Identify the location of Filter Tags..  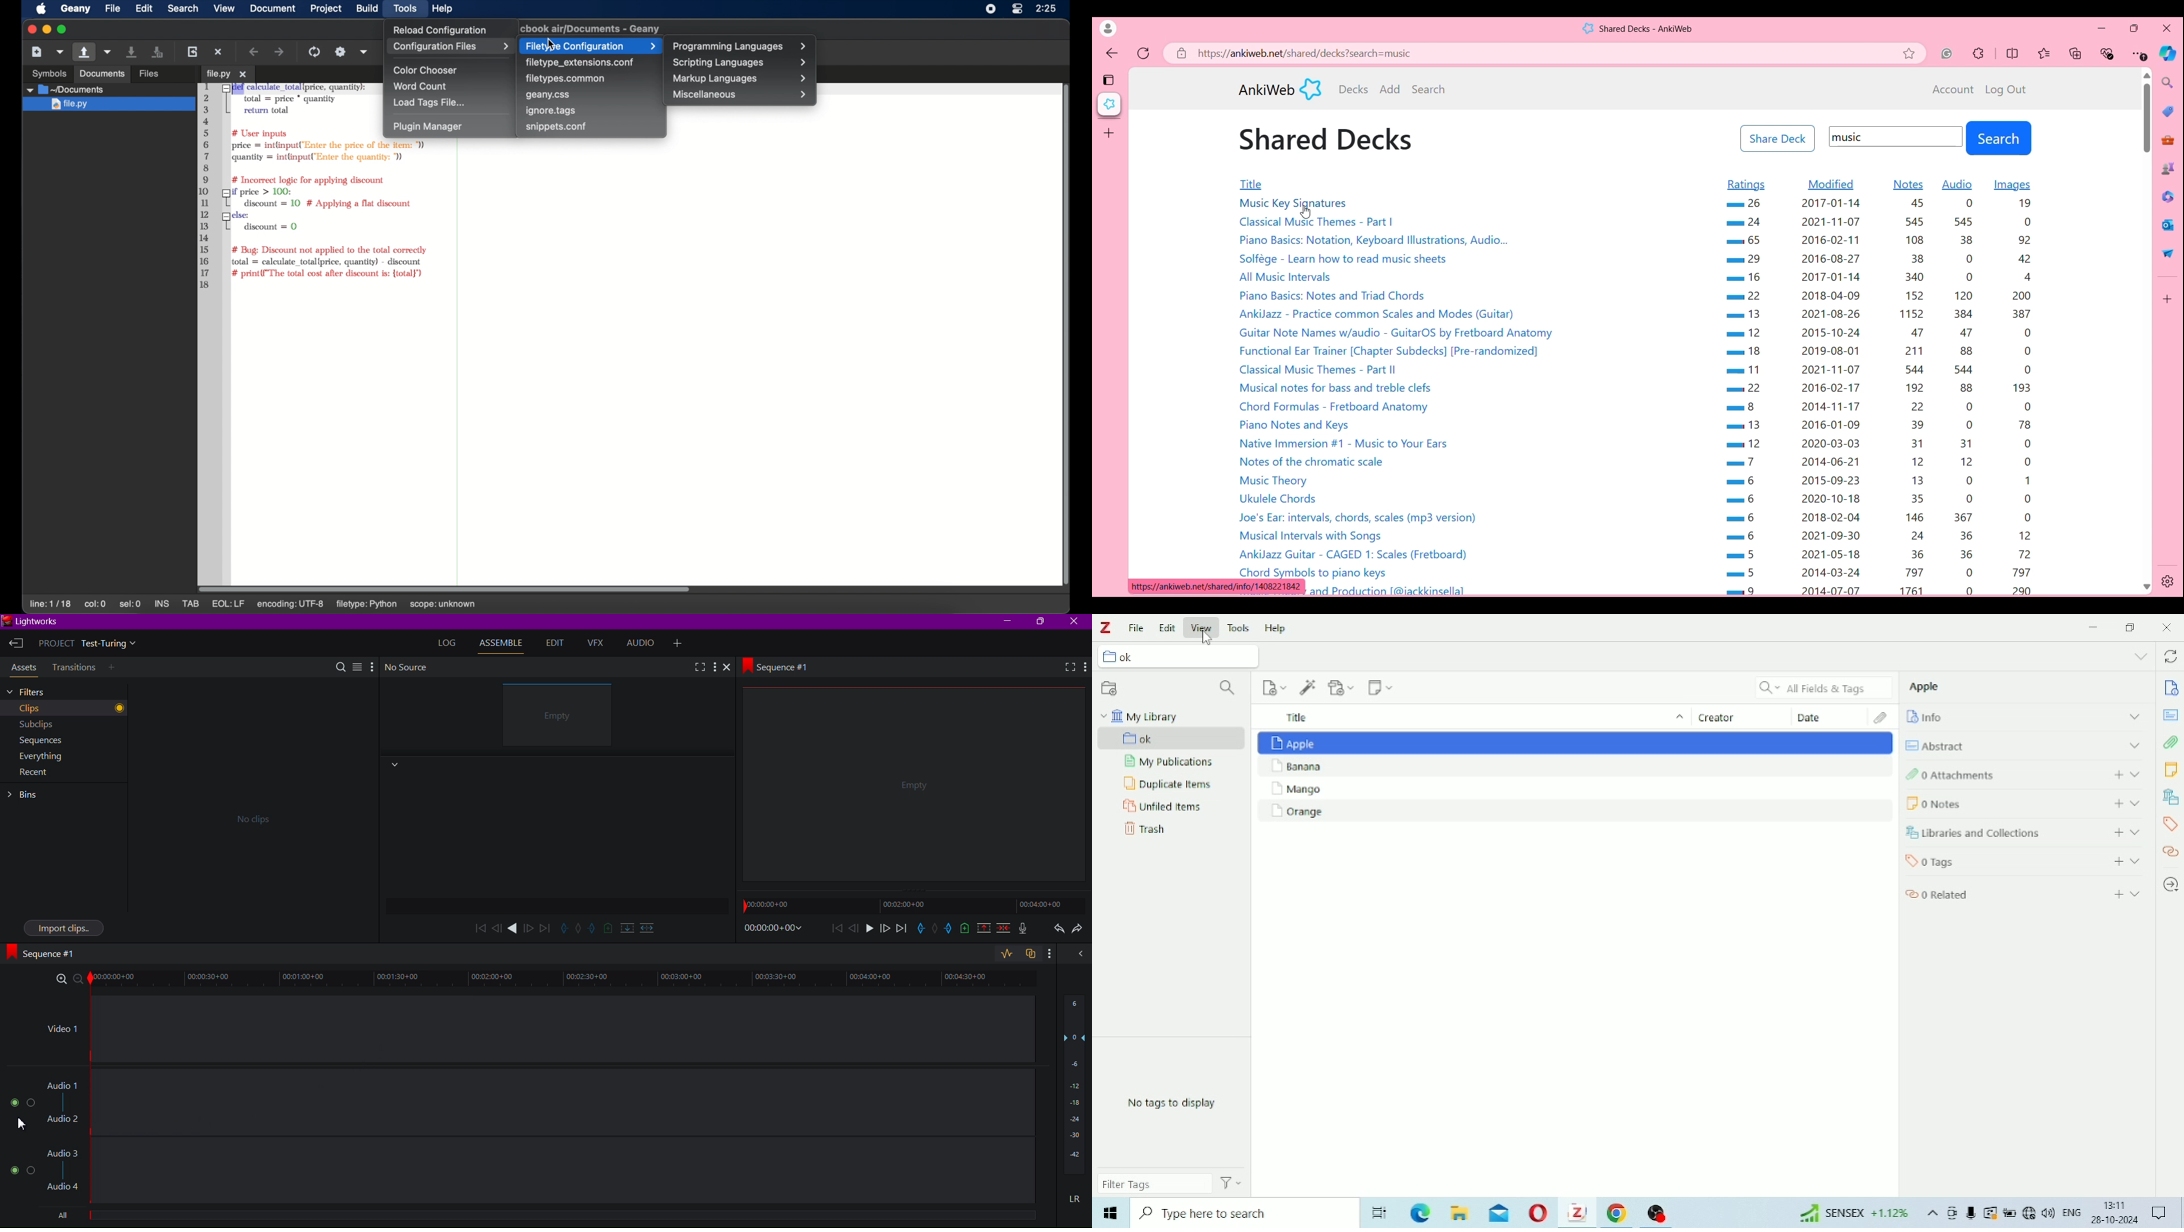
(1173, 1185).